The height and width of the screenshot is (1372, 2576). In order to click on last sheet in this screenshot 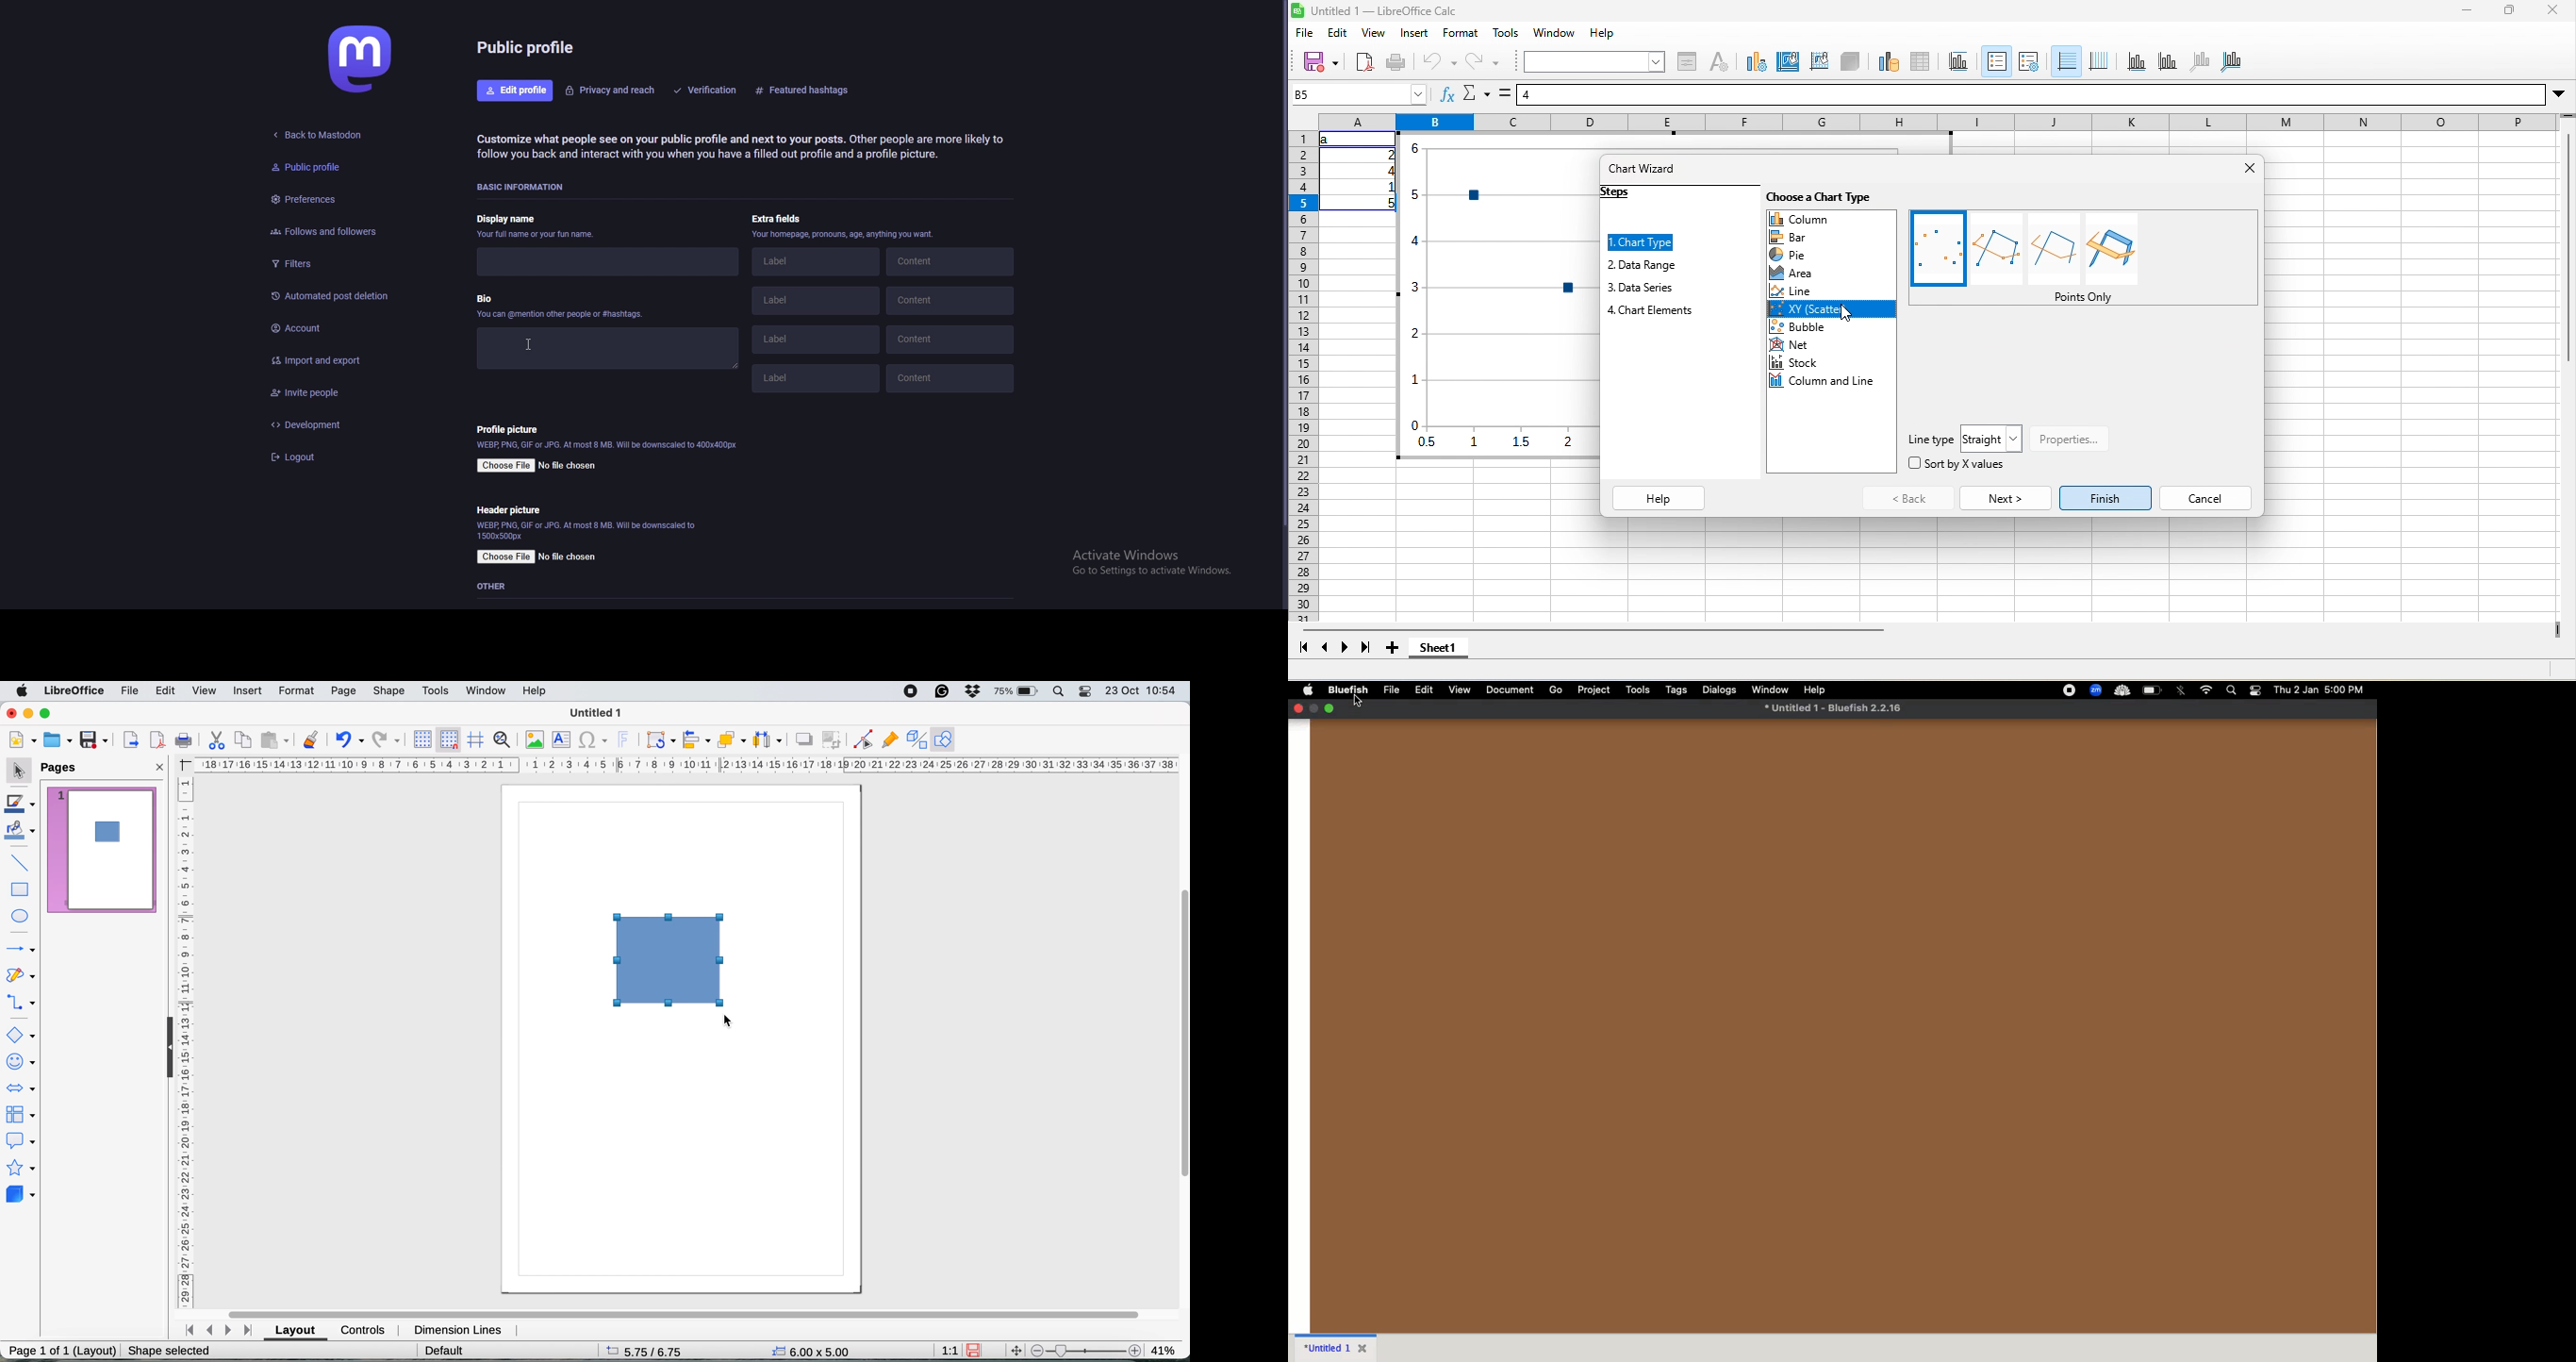, I will do `click(1366, 647)`.